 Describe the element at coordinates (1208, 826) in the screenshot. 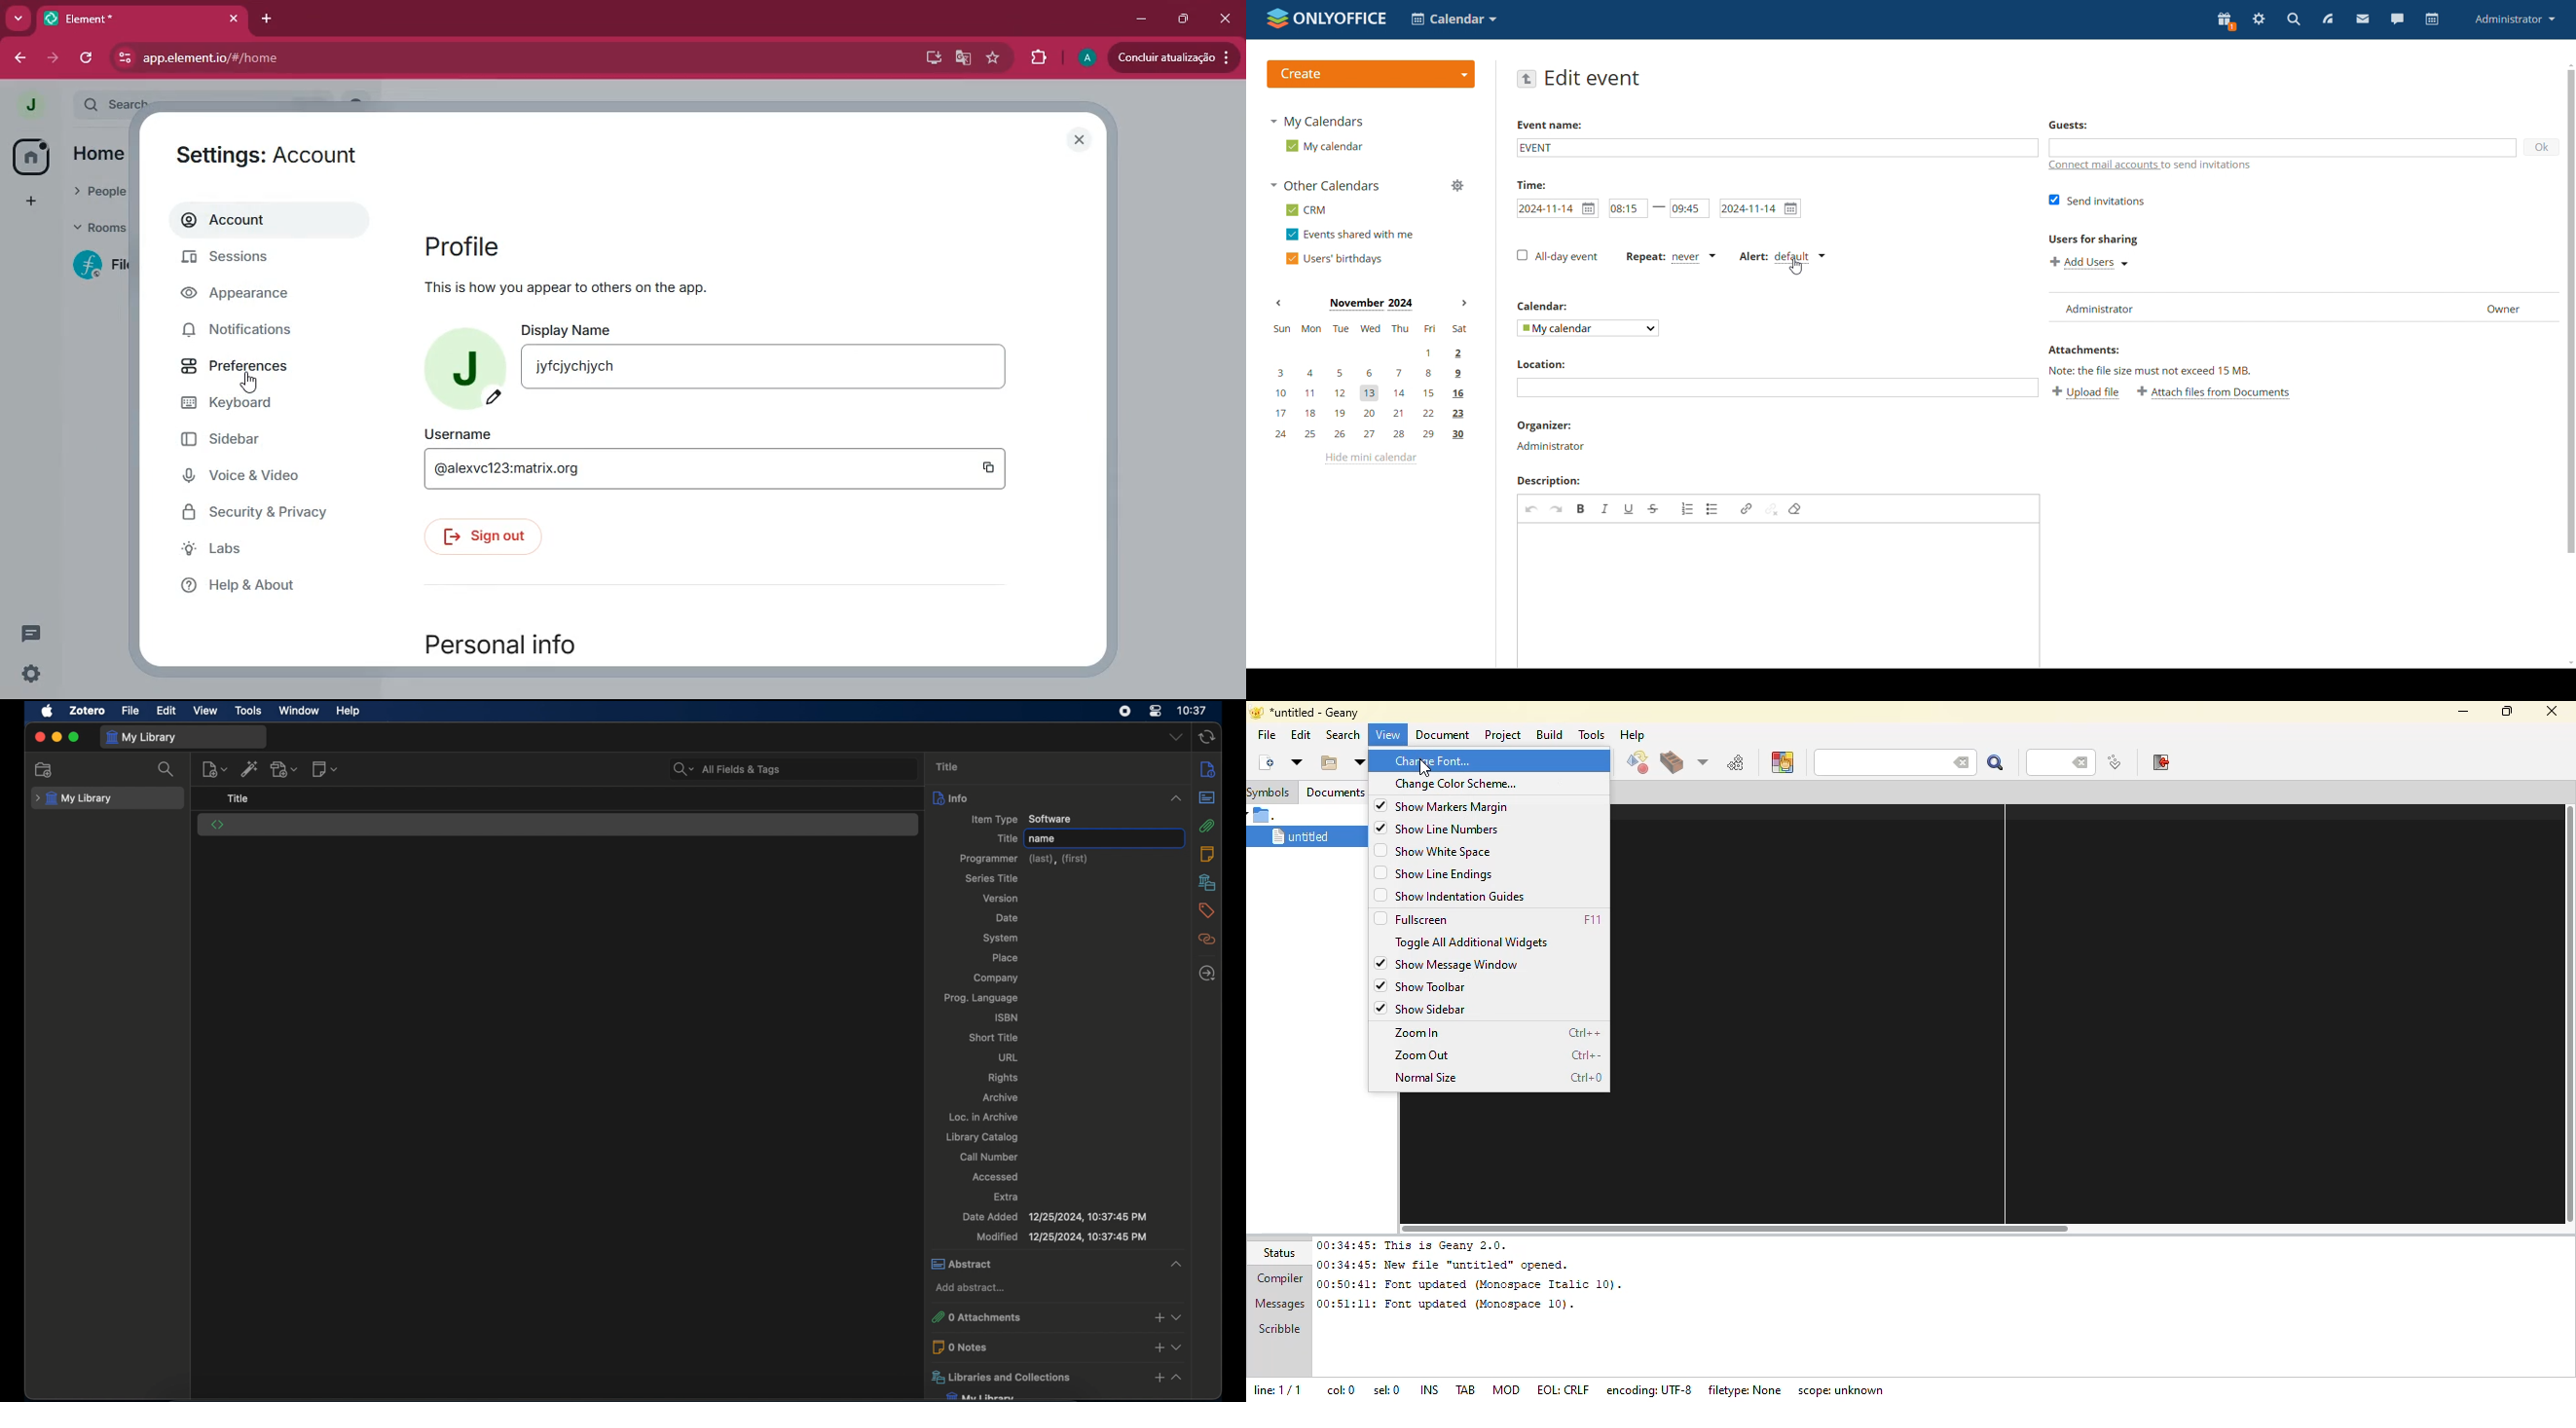

I see `attachments` at that location.